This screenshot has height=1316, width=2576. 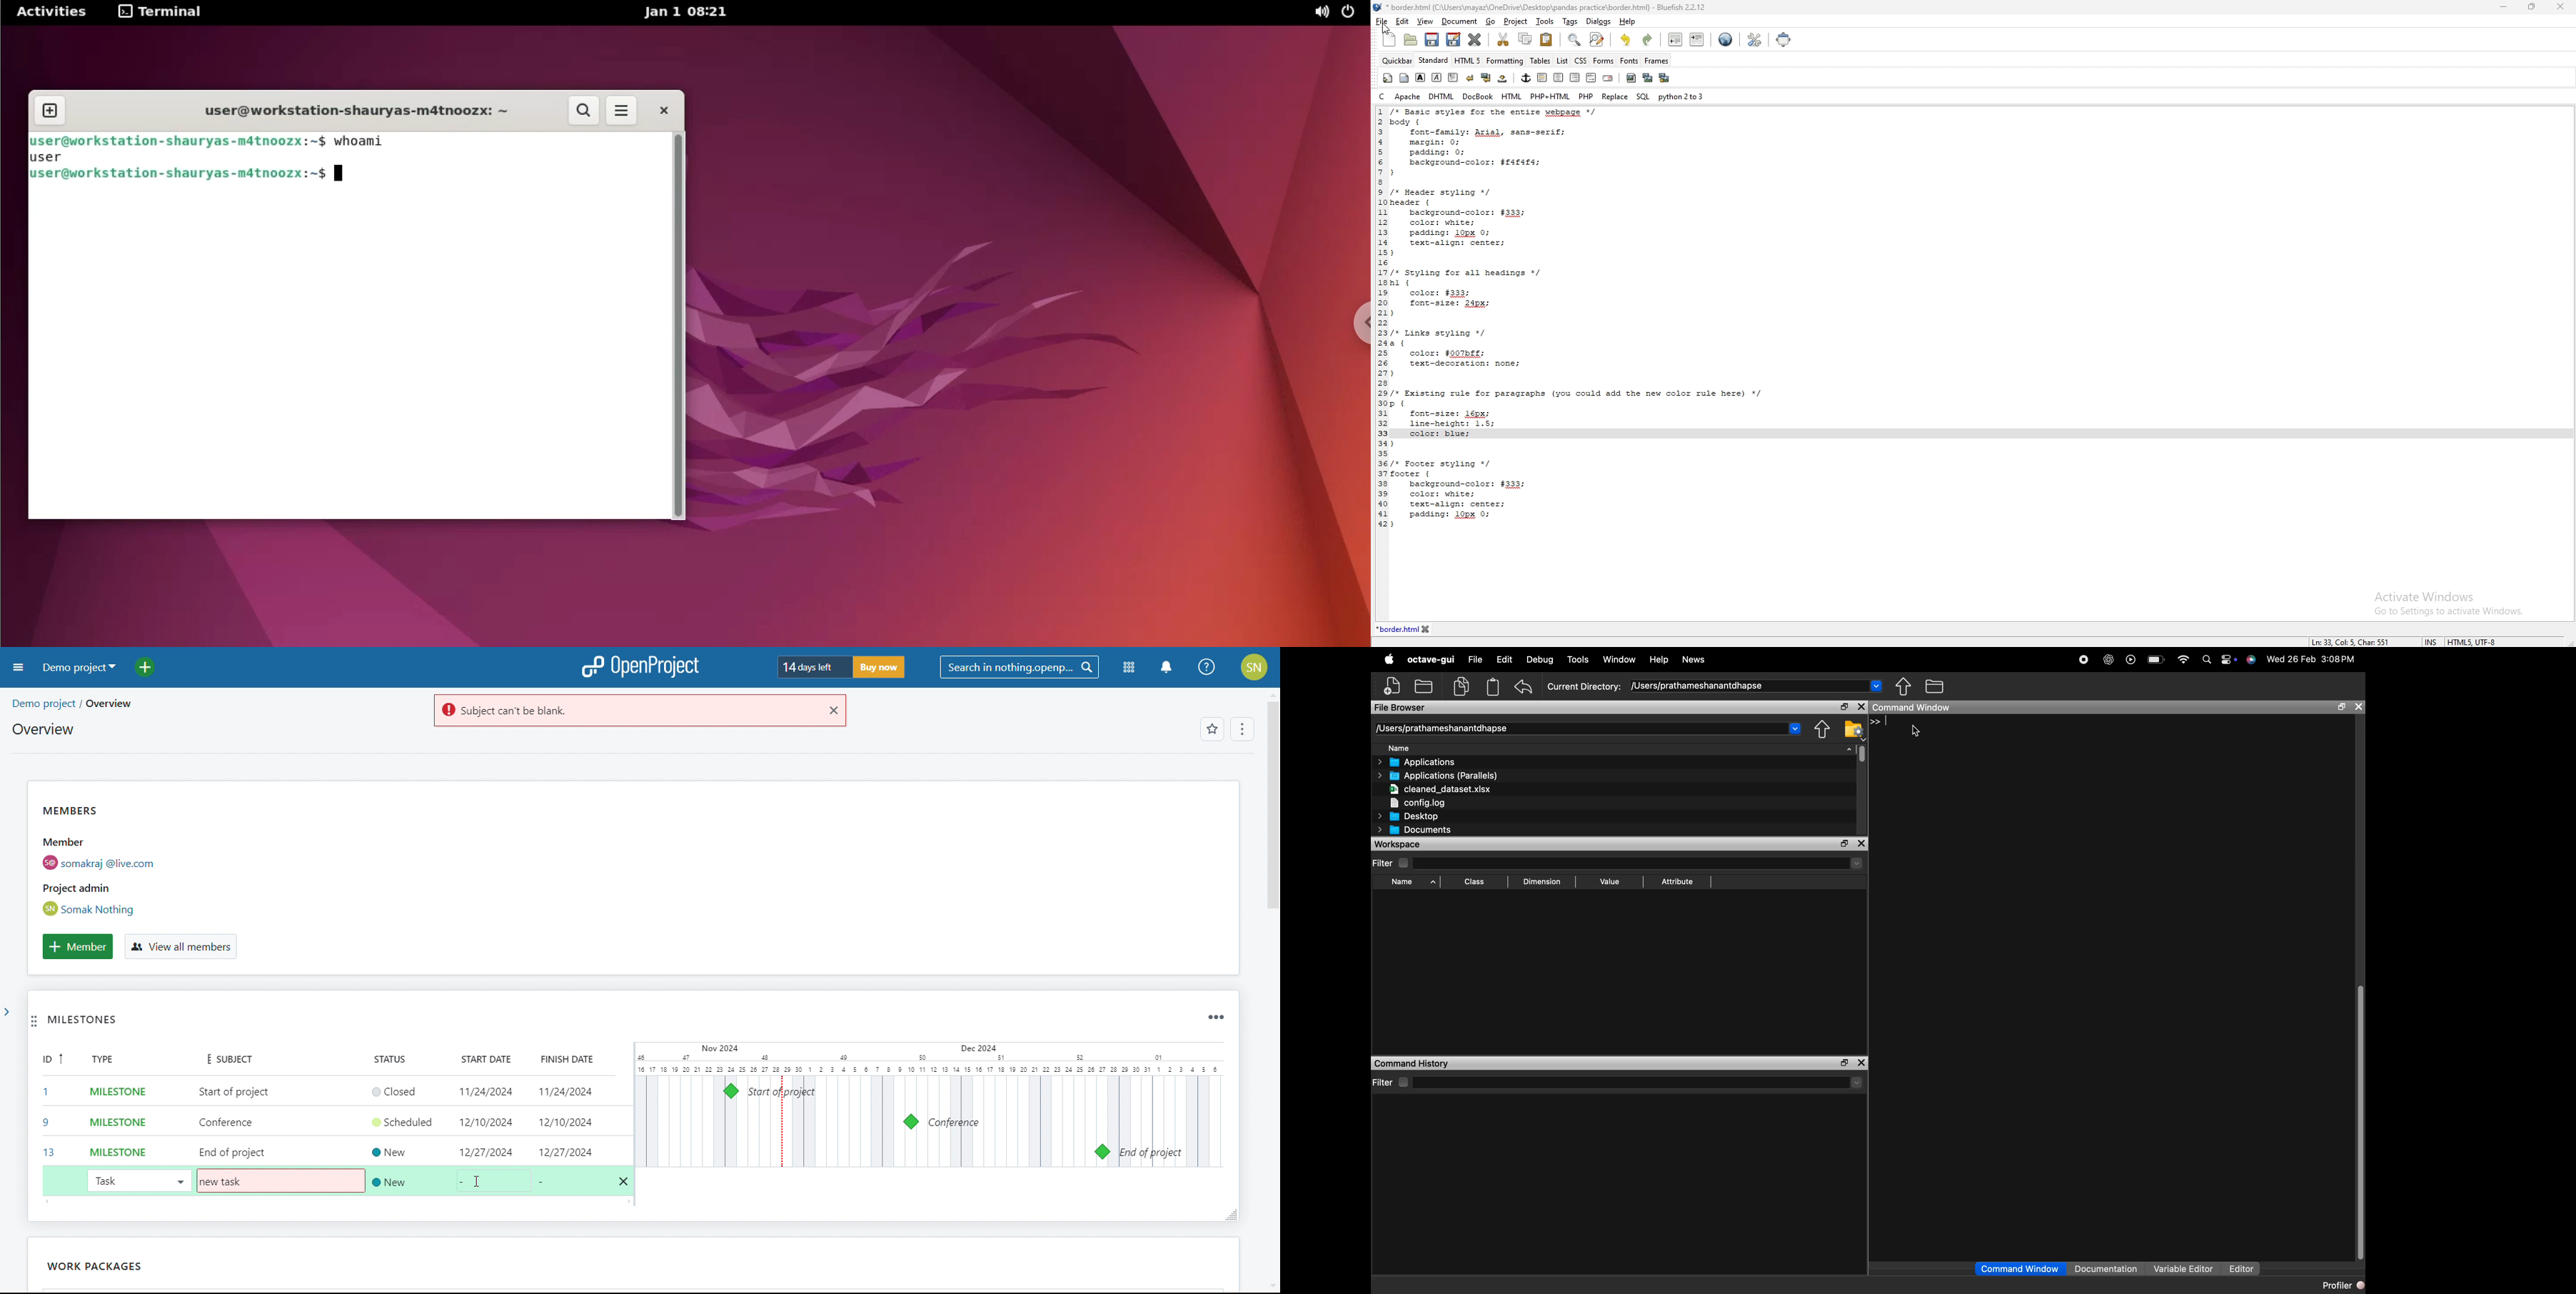 I want to click on options, so click(x=1240, y=730).